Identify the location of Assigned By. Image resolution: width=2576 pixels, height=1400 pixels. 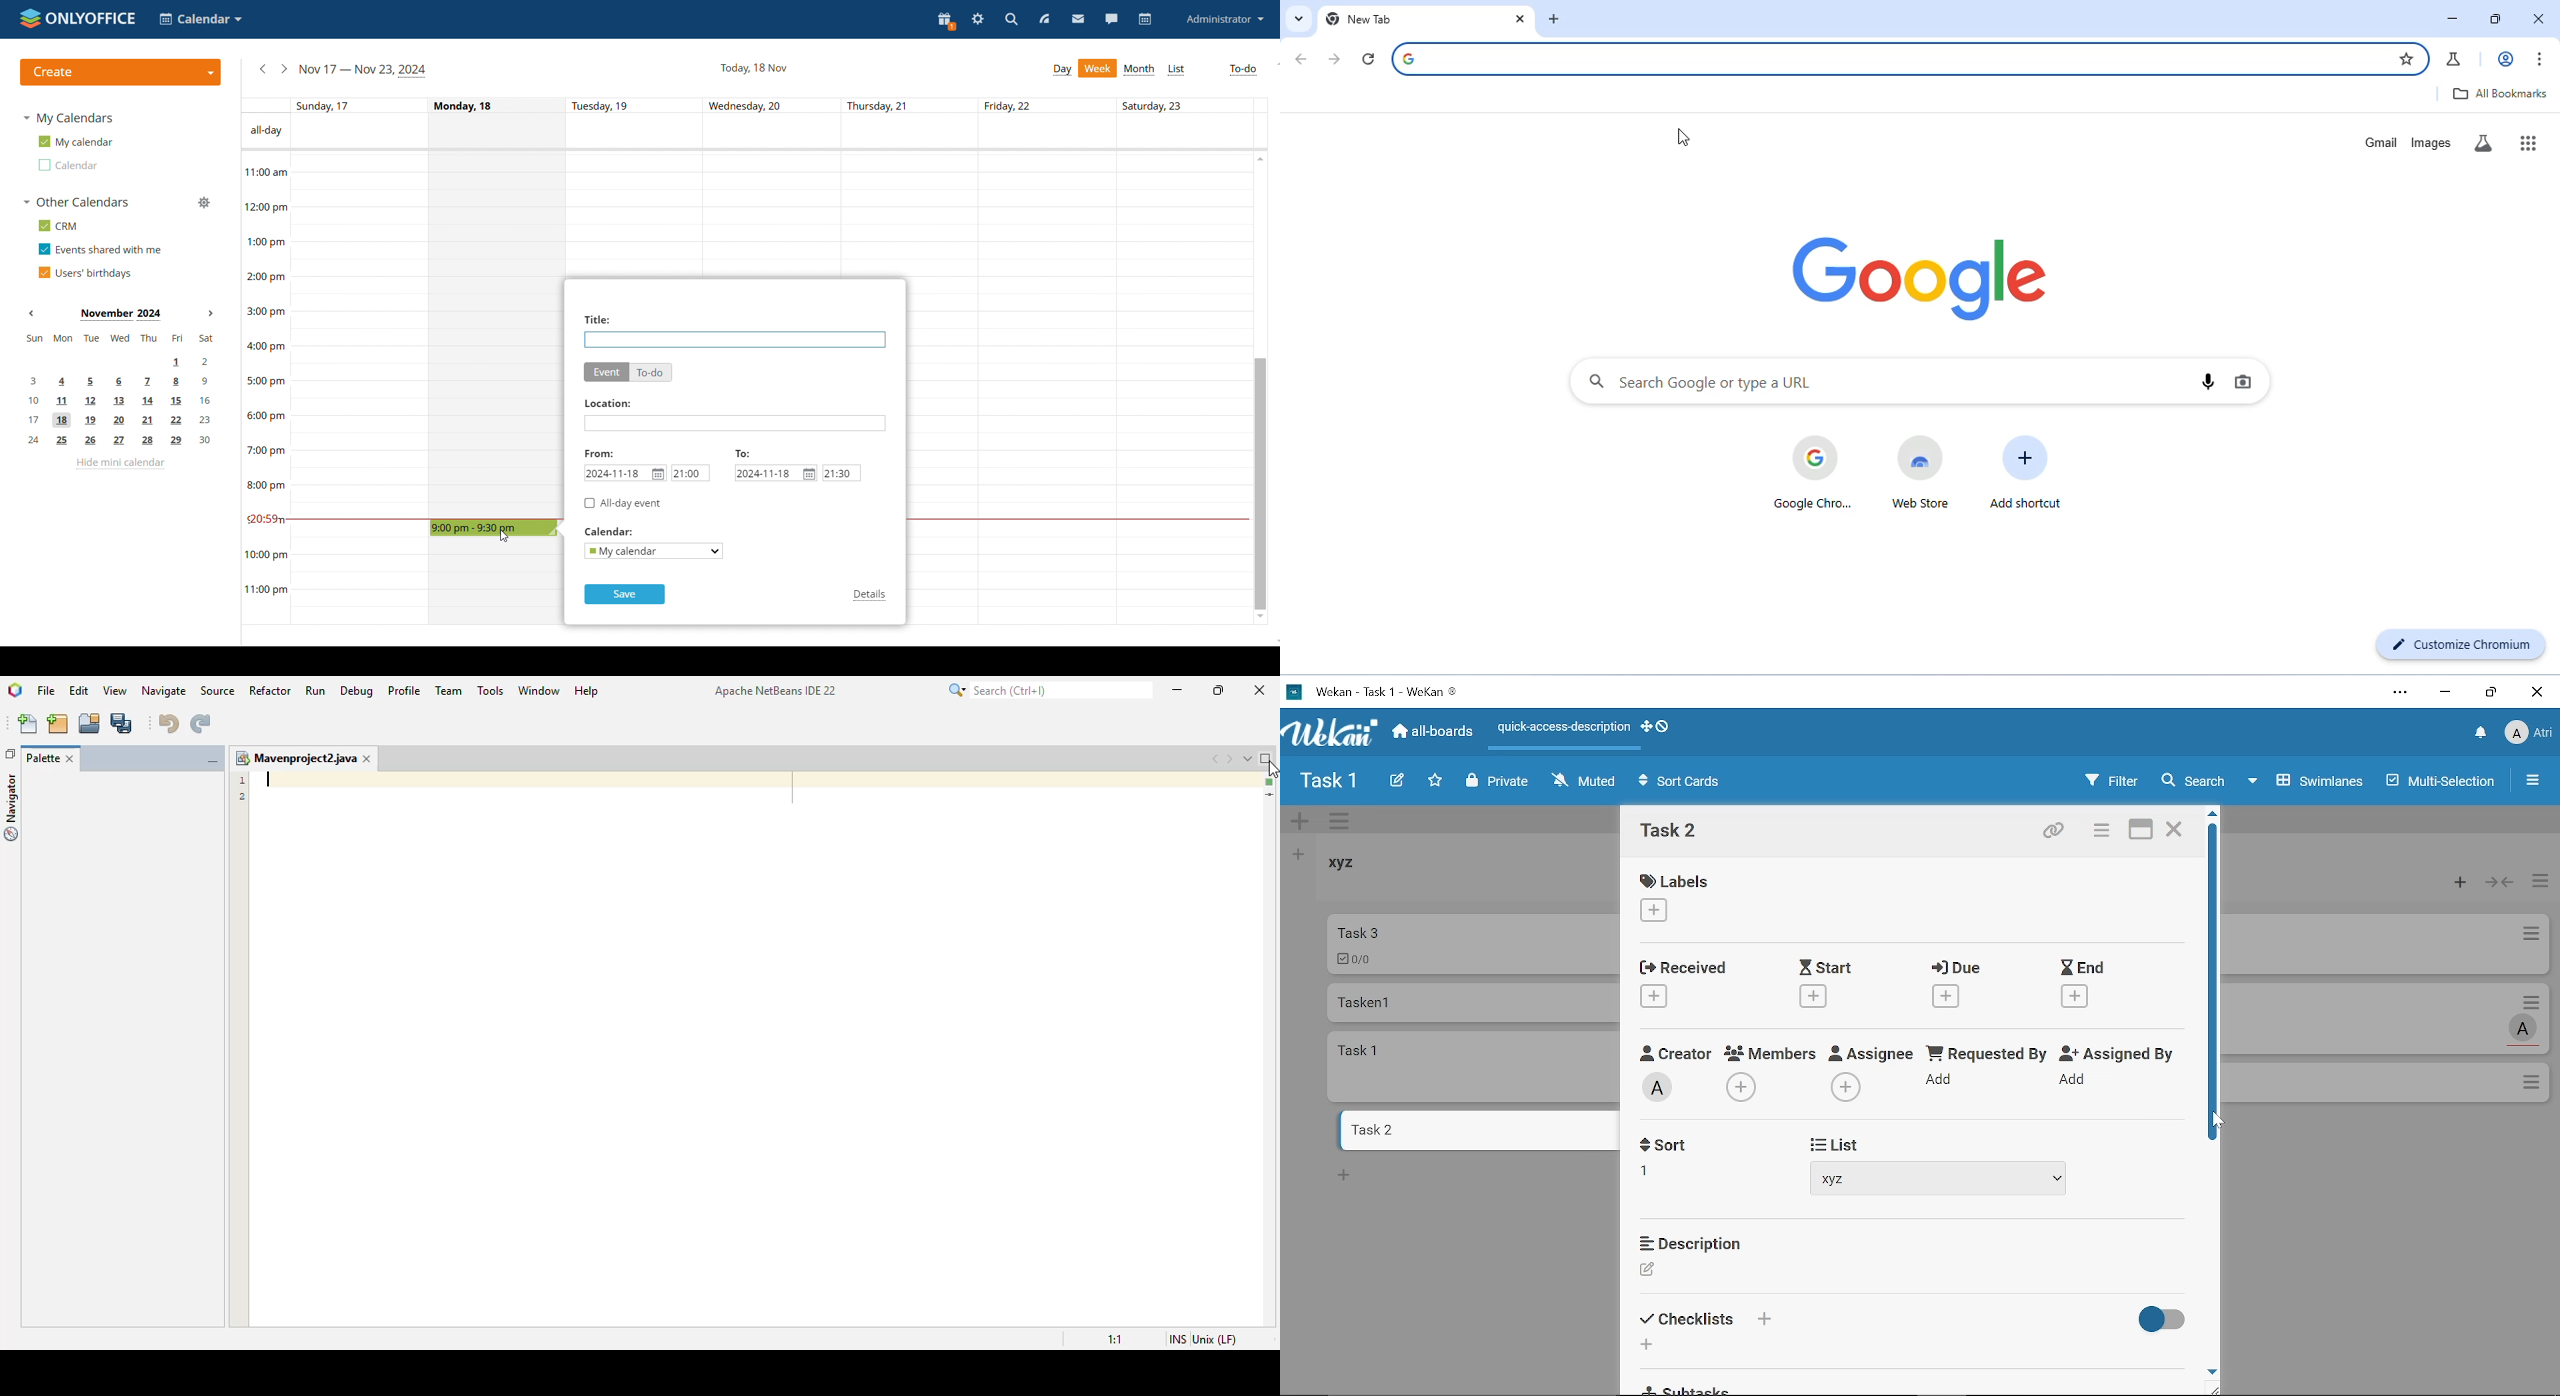
(2119, 1050).